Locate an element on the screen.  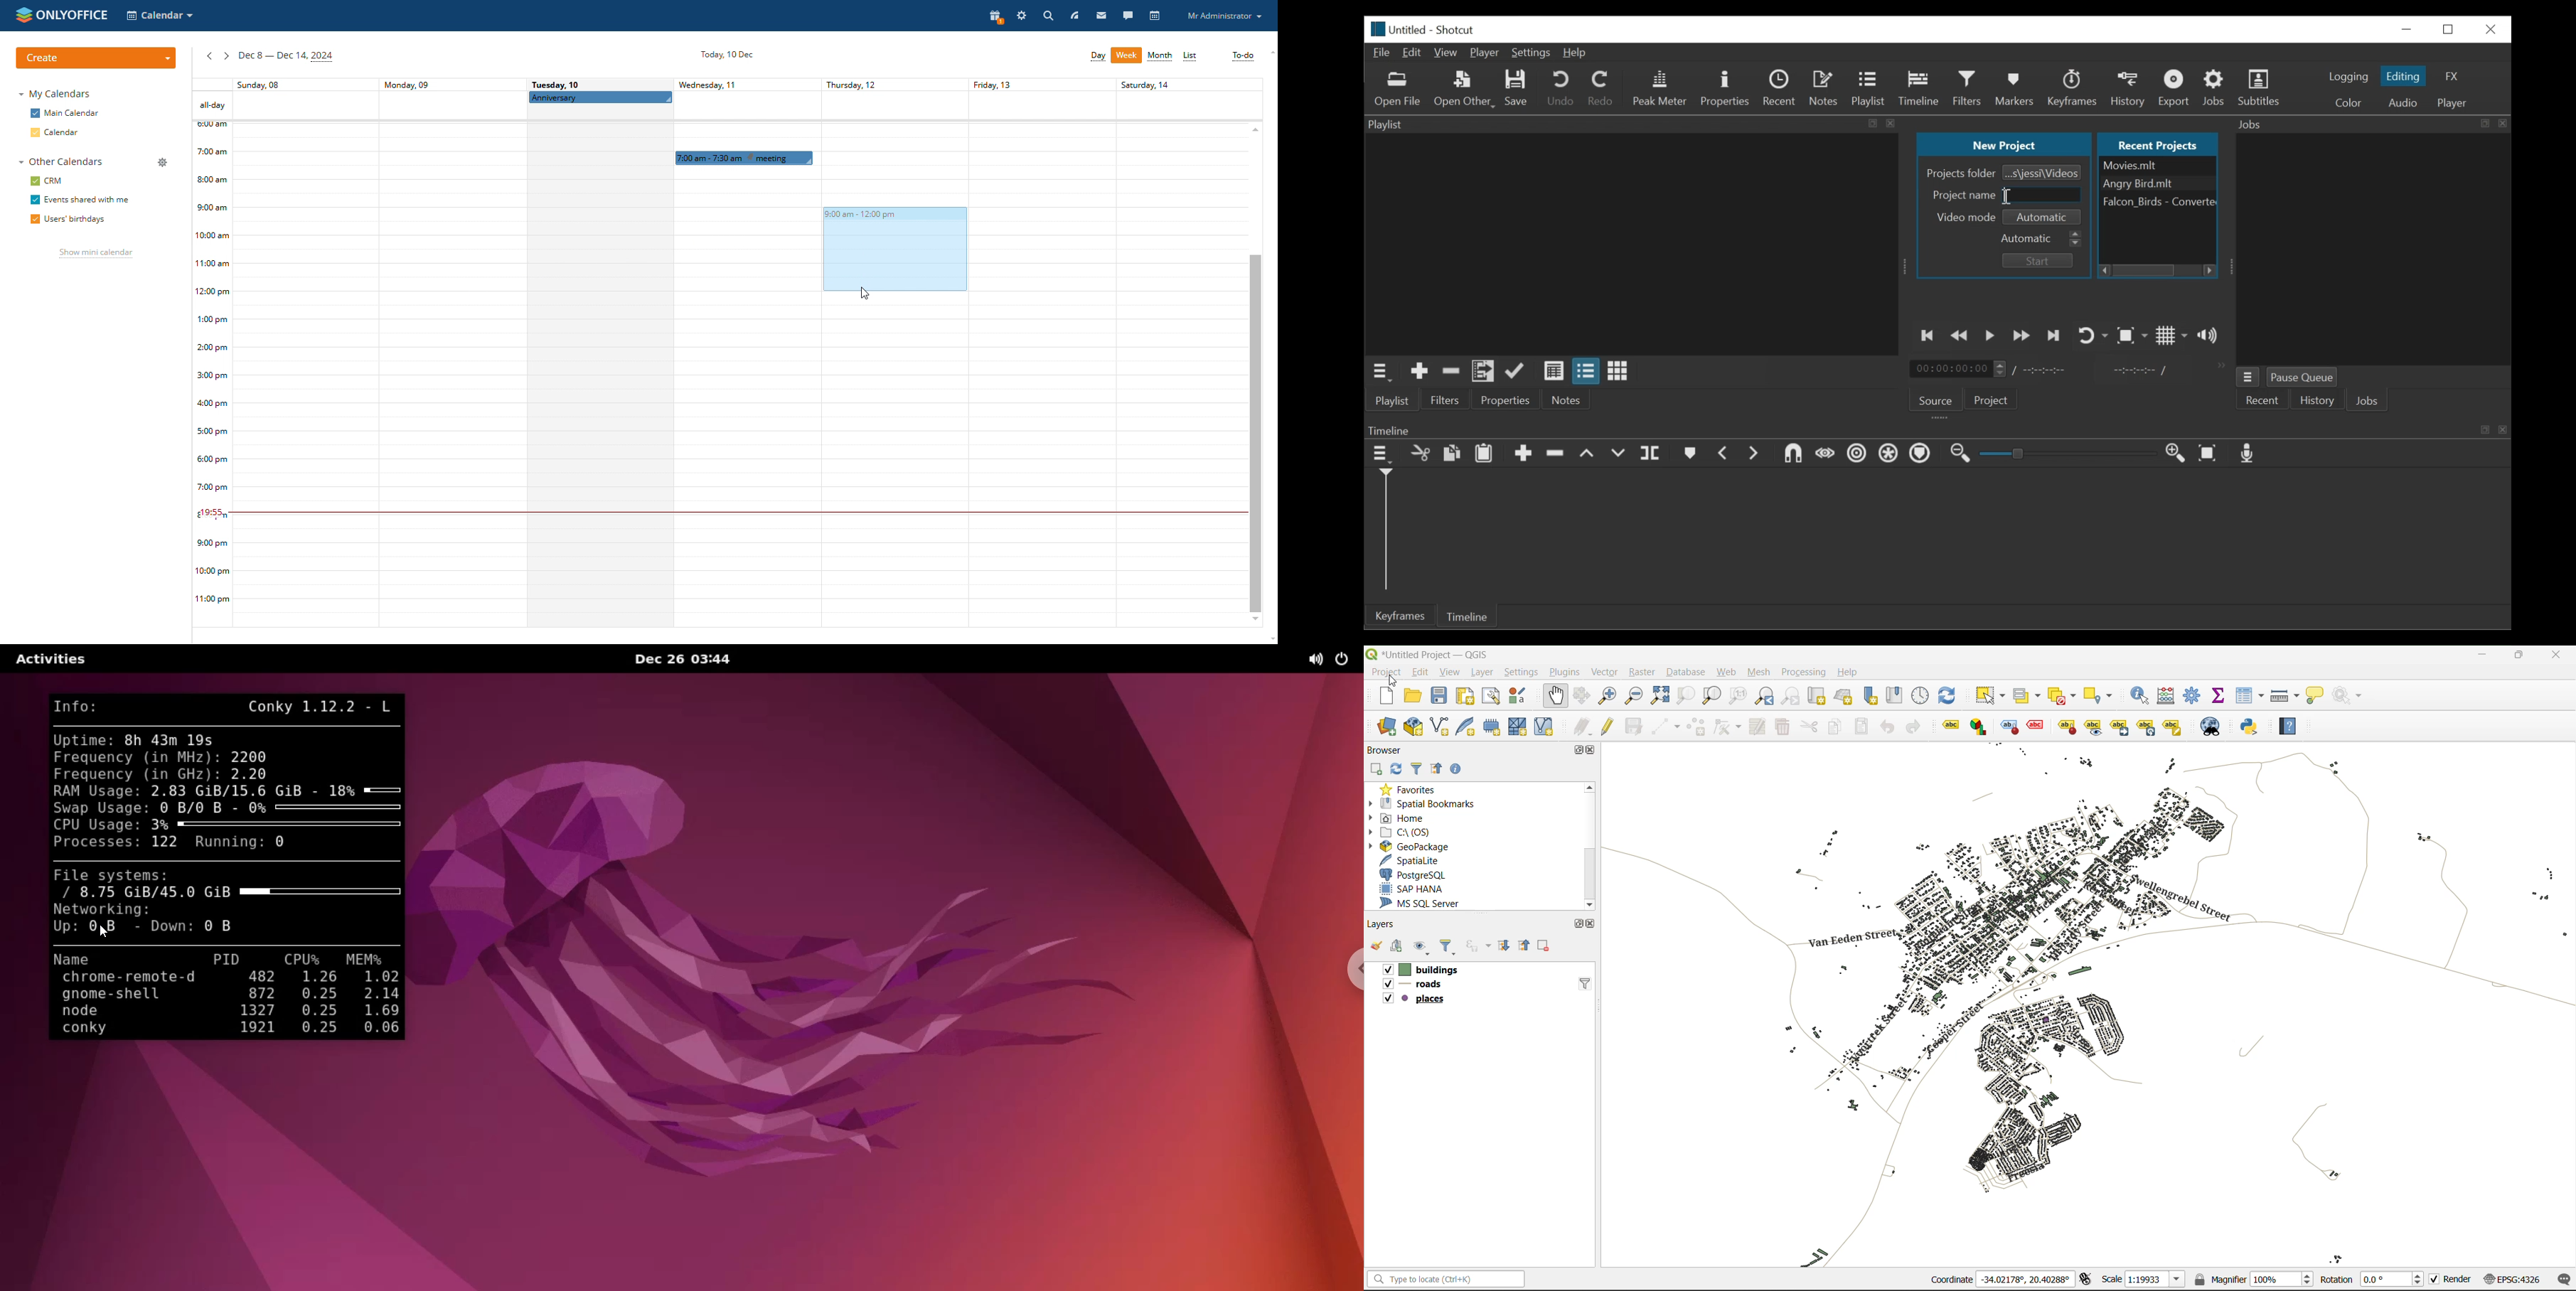
Redo is located at coordinates (1603, 88).